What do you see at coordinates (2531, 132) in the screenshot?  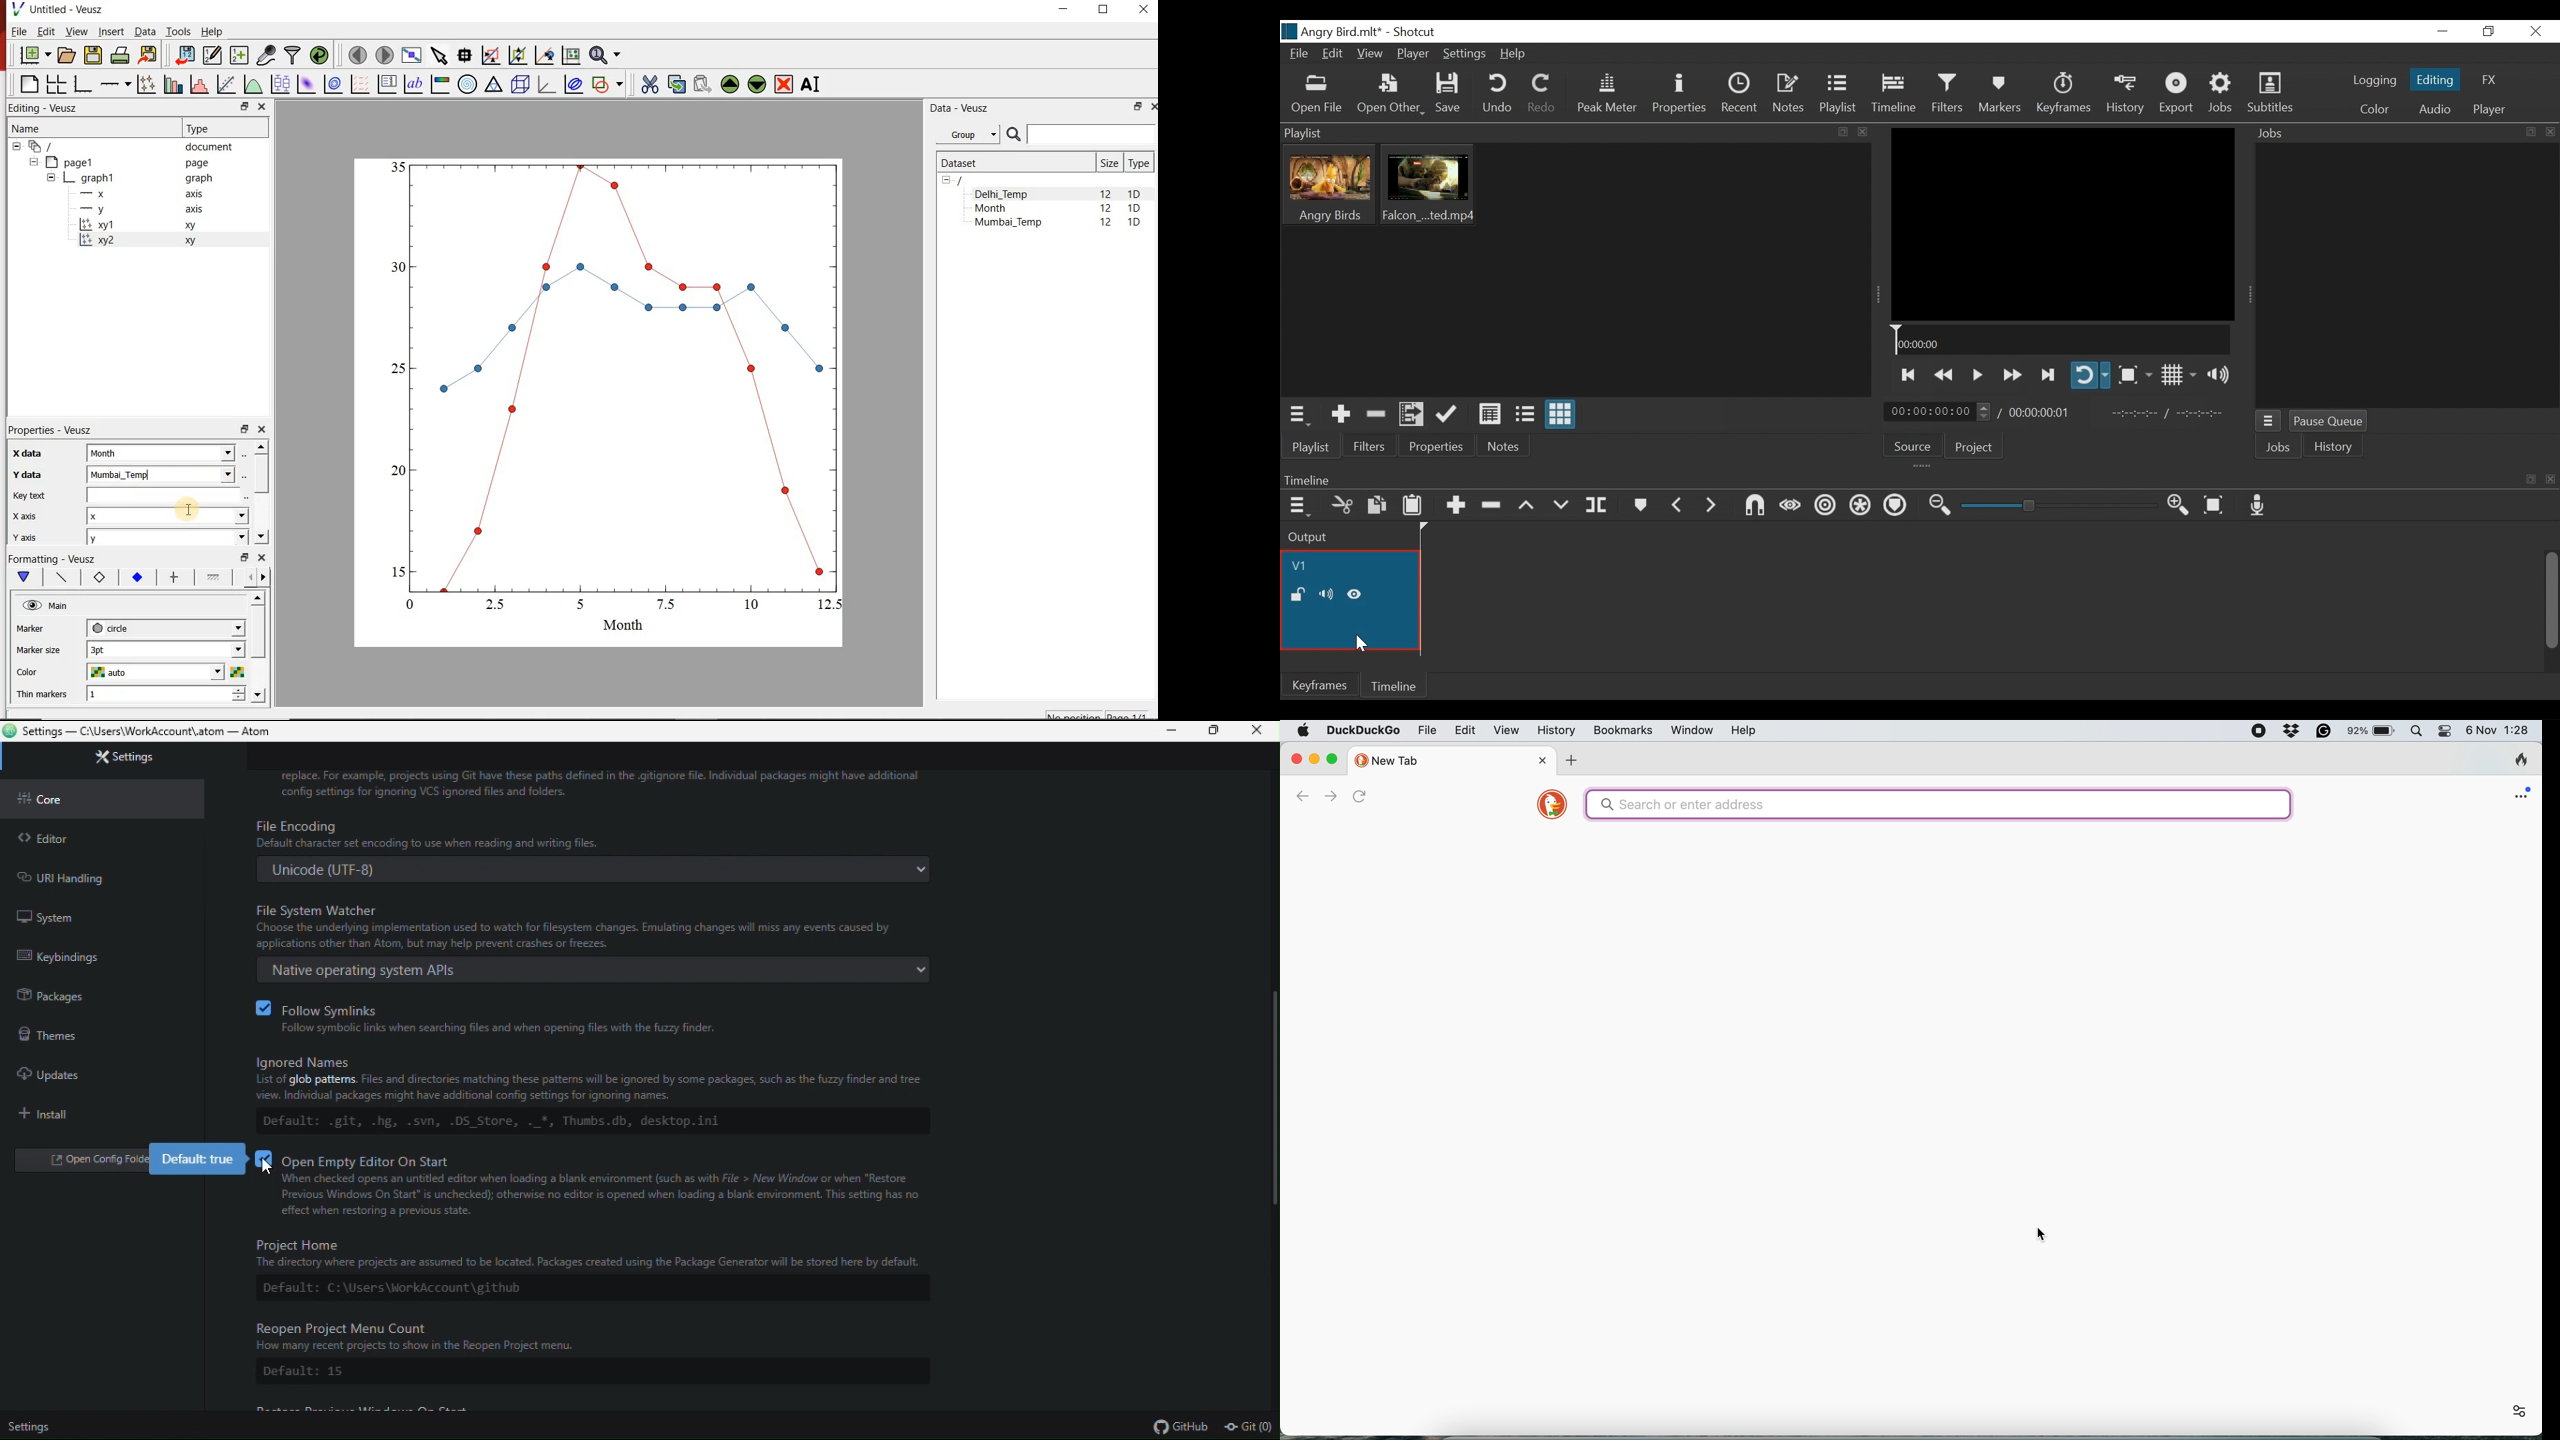 I see `expand` at bounding box center [2531, 132].